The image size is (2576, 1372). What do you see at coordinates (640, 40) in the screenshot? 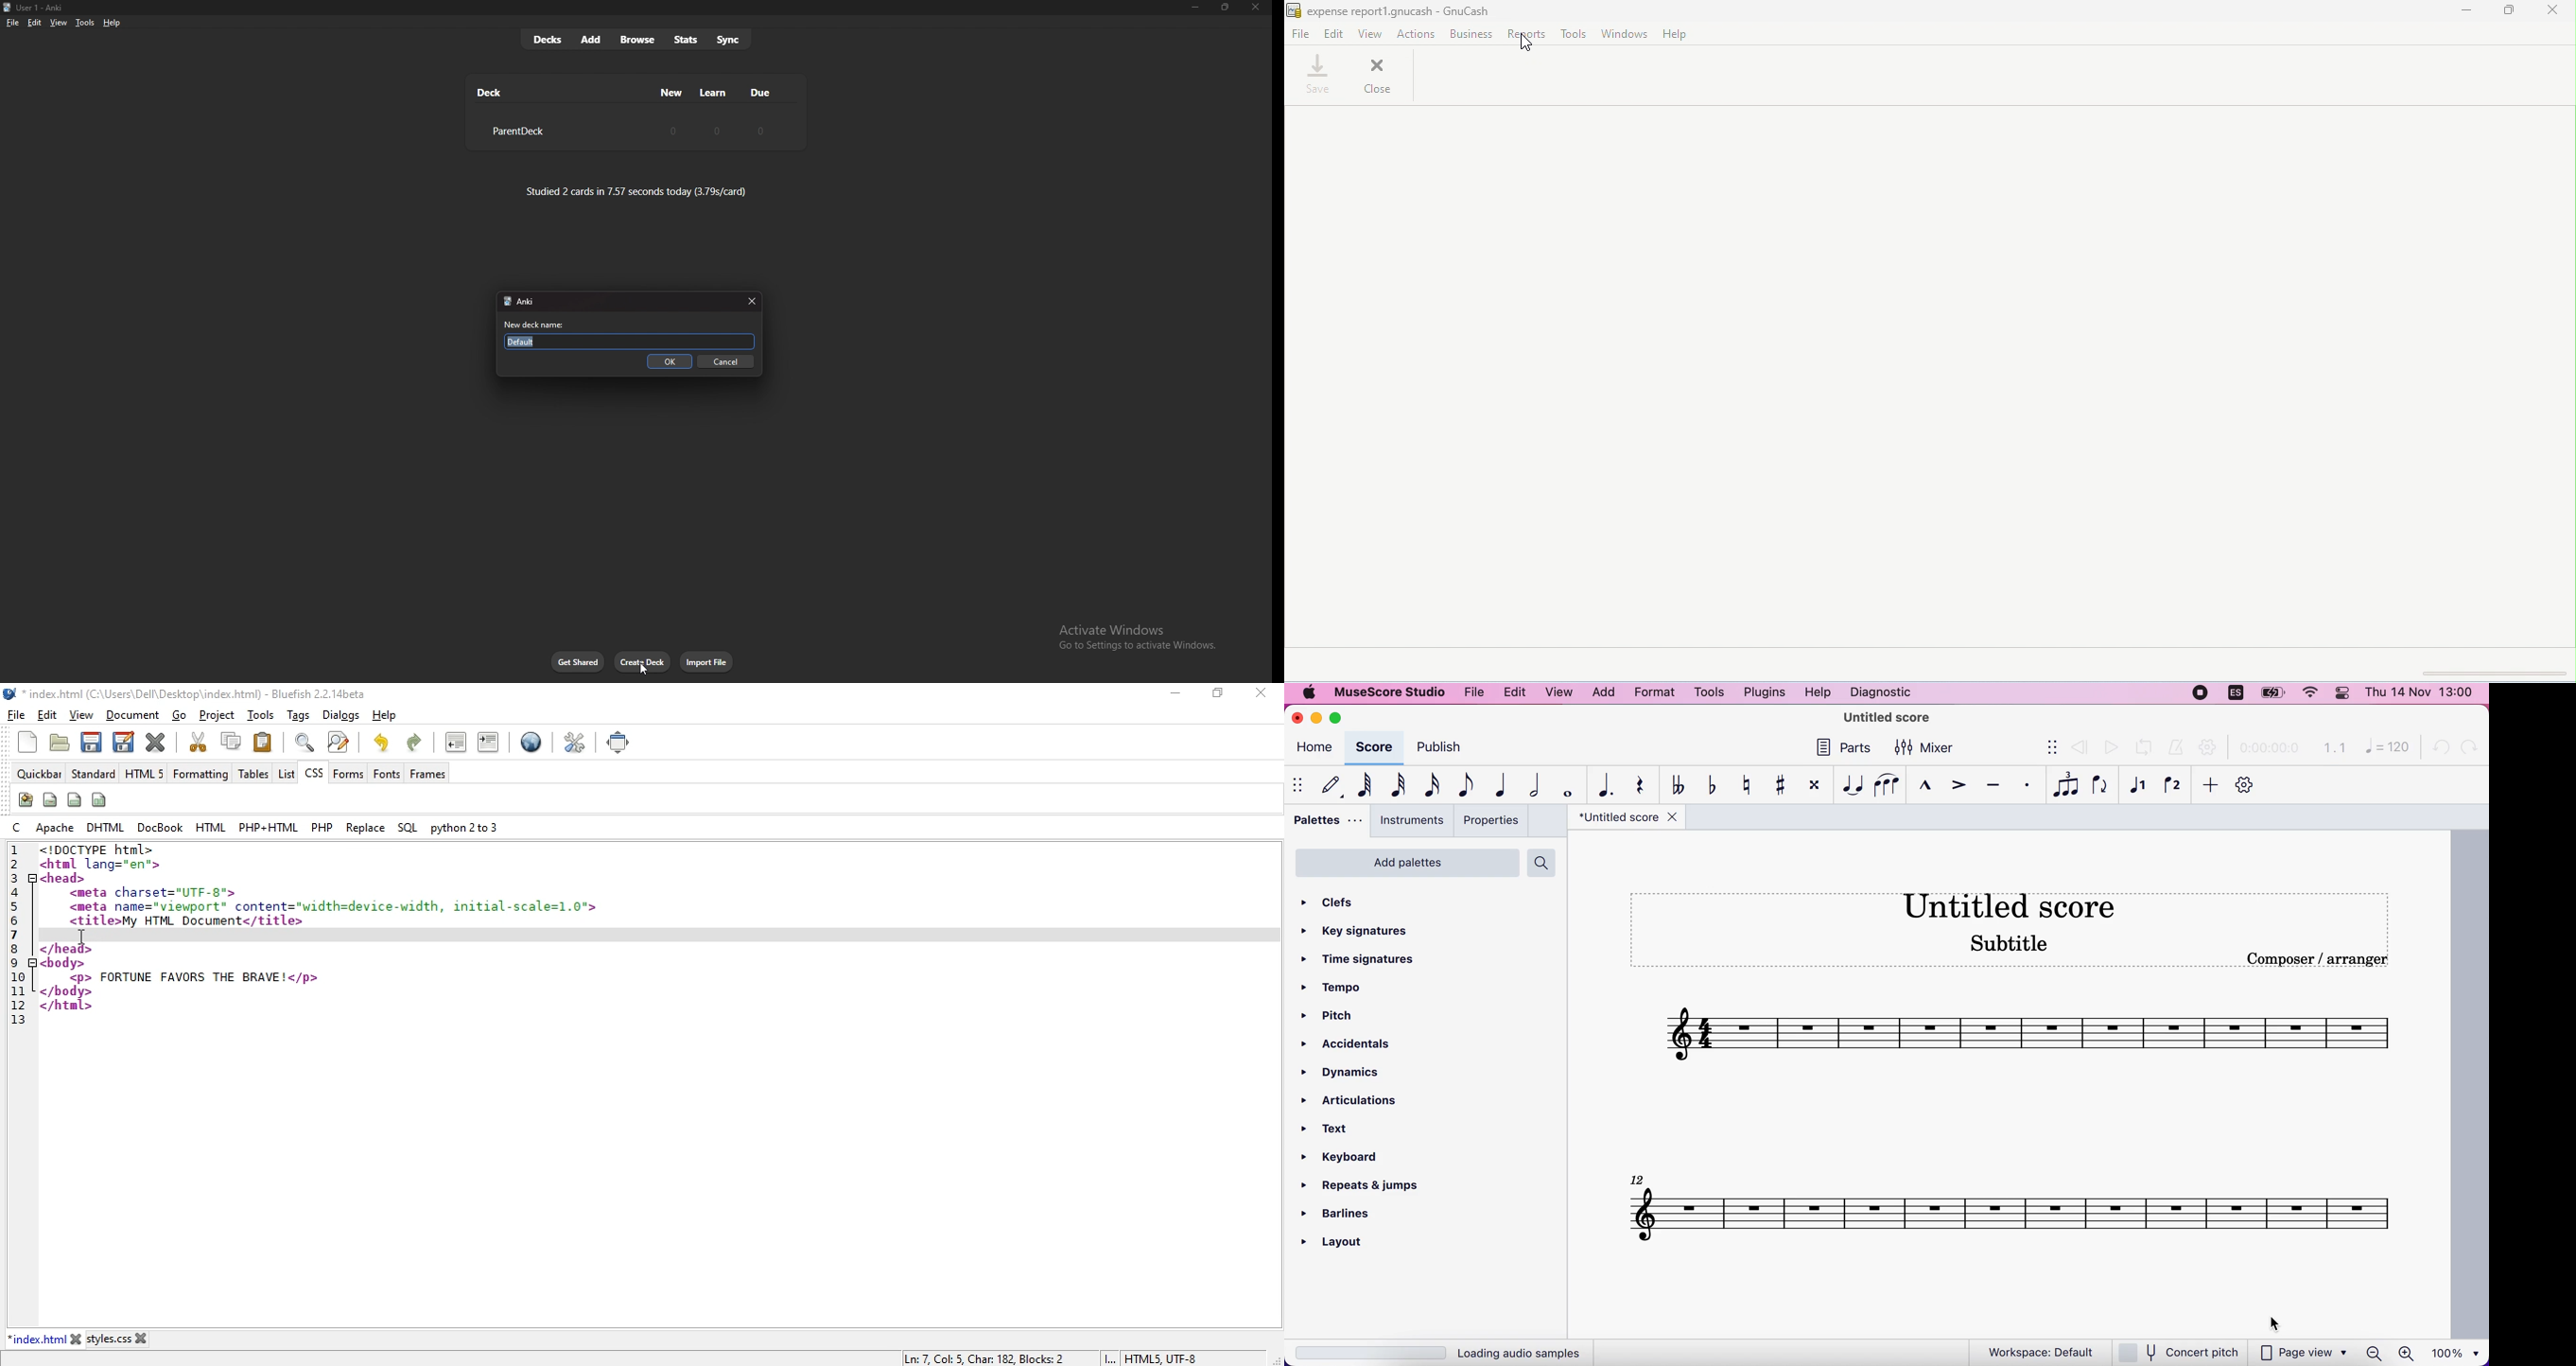
I see `browse` at bounding box center [640, 40].